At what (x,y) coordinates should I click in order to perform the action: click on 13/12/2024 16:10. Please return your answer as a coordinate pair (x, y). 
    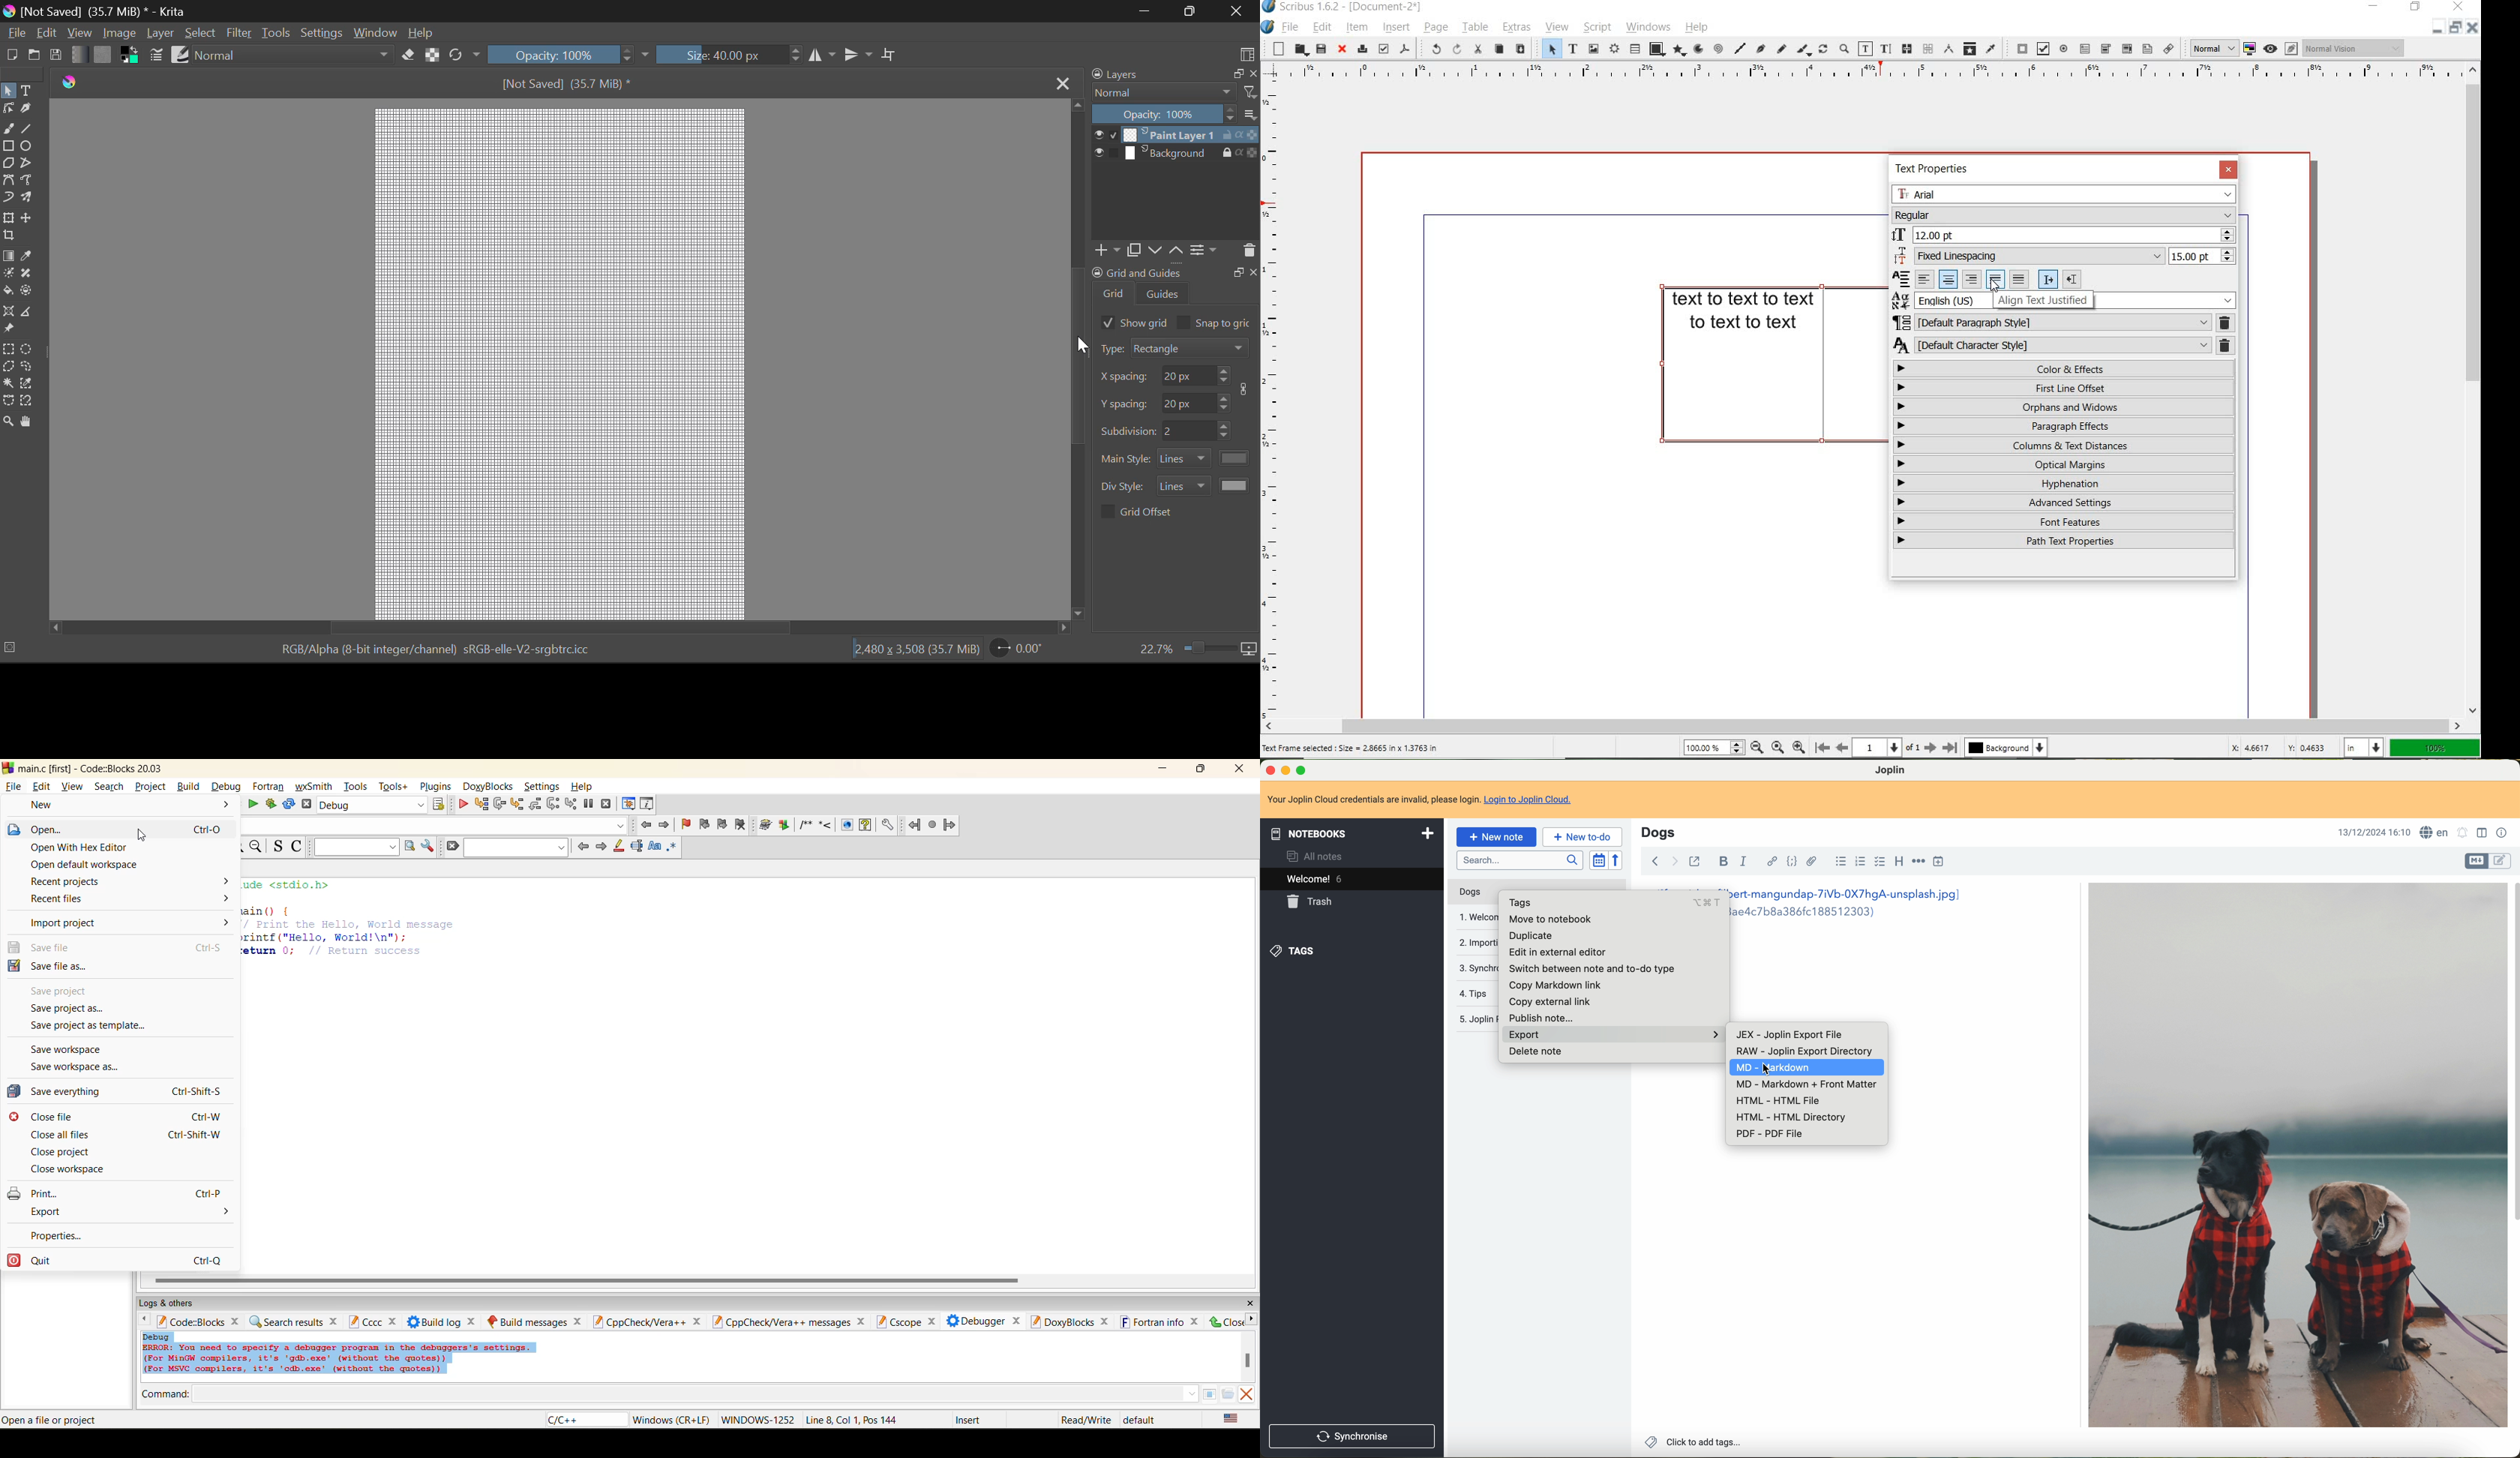
    Looking at the image, I should click on (2372, 831).